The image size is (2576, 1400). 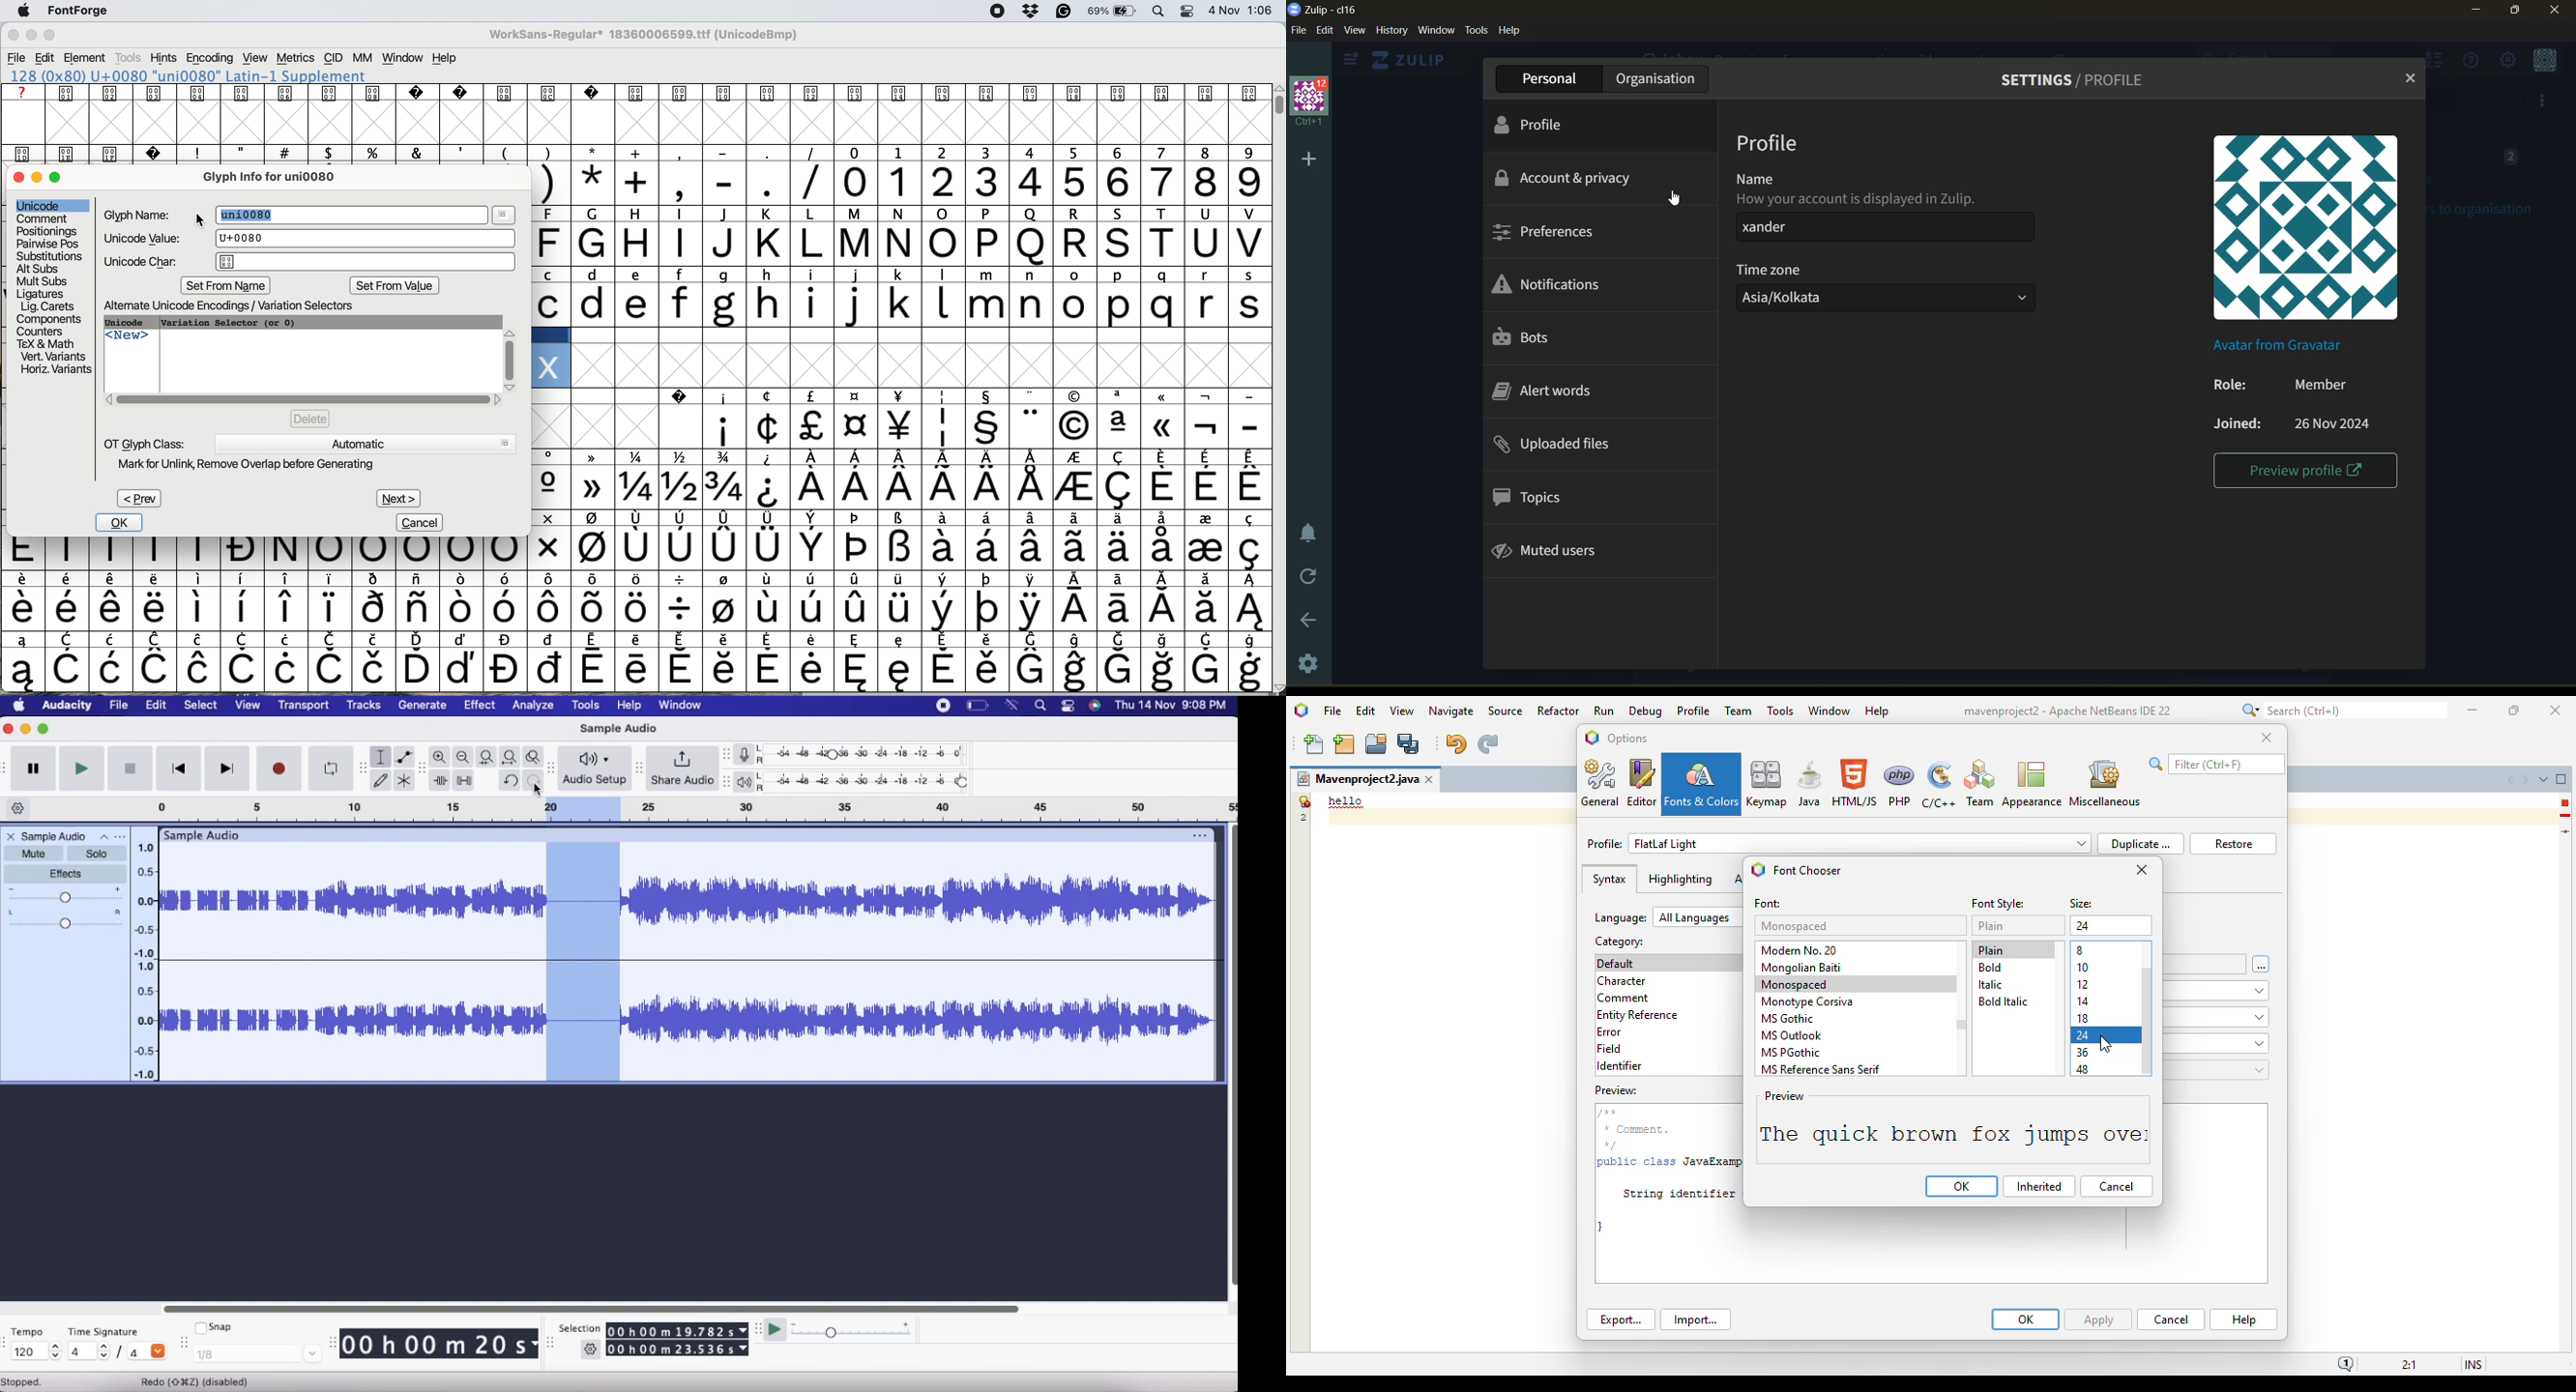 What do you see at coordinates (893, 246) in the screenshot?
I see `capital letters a to v` at bounding box center [893, 246].